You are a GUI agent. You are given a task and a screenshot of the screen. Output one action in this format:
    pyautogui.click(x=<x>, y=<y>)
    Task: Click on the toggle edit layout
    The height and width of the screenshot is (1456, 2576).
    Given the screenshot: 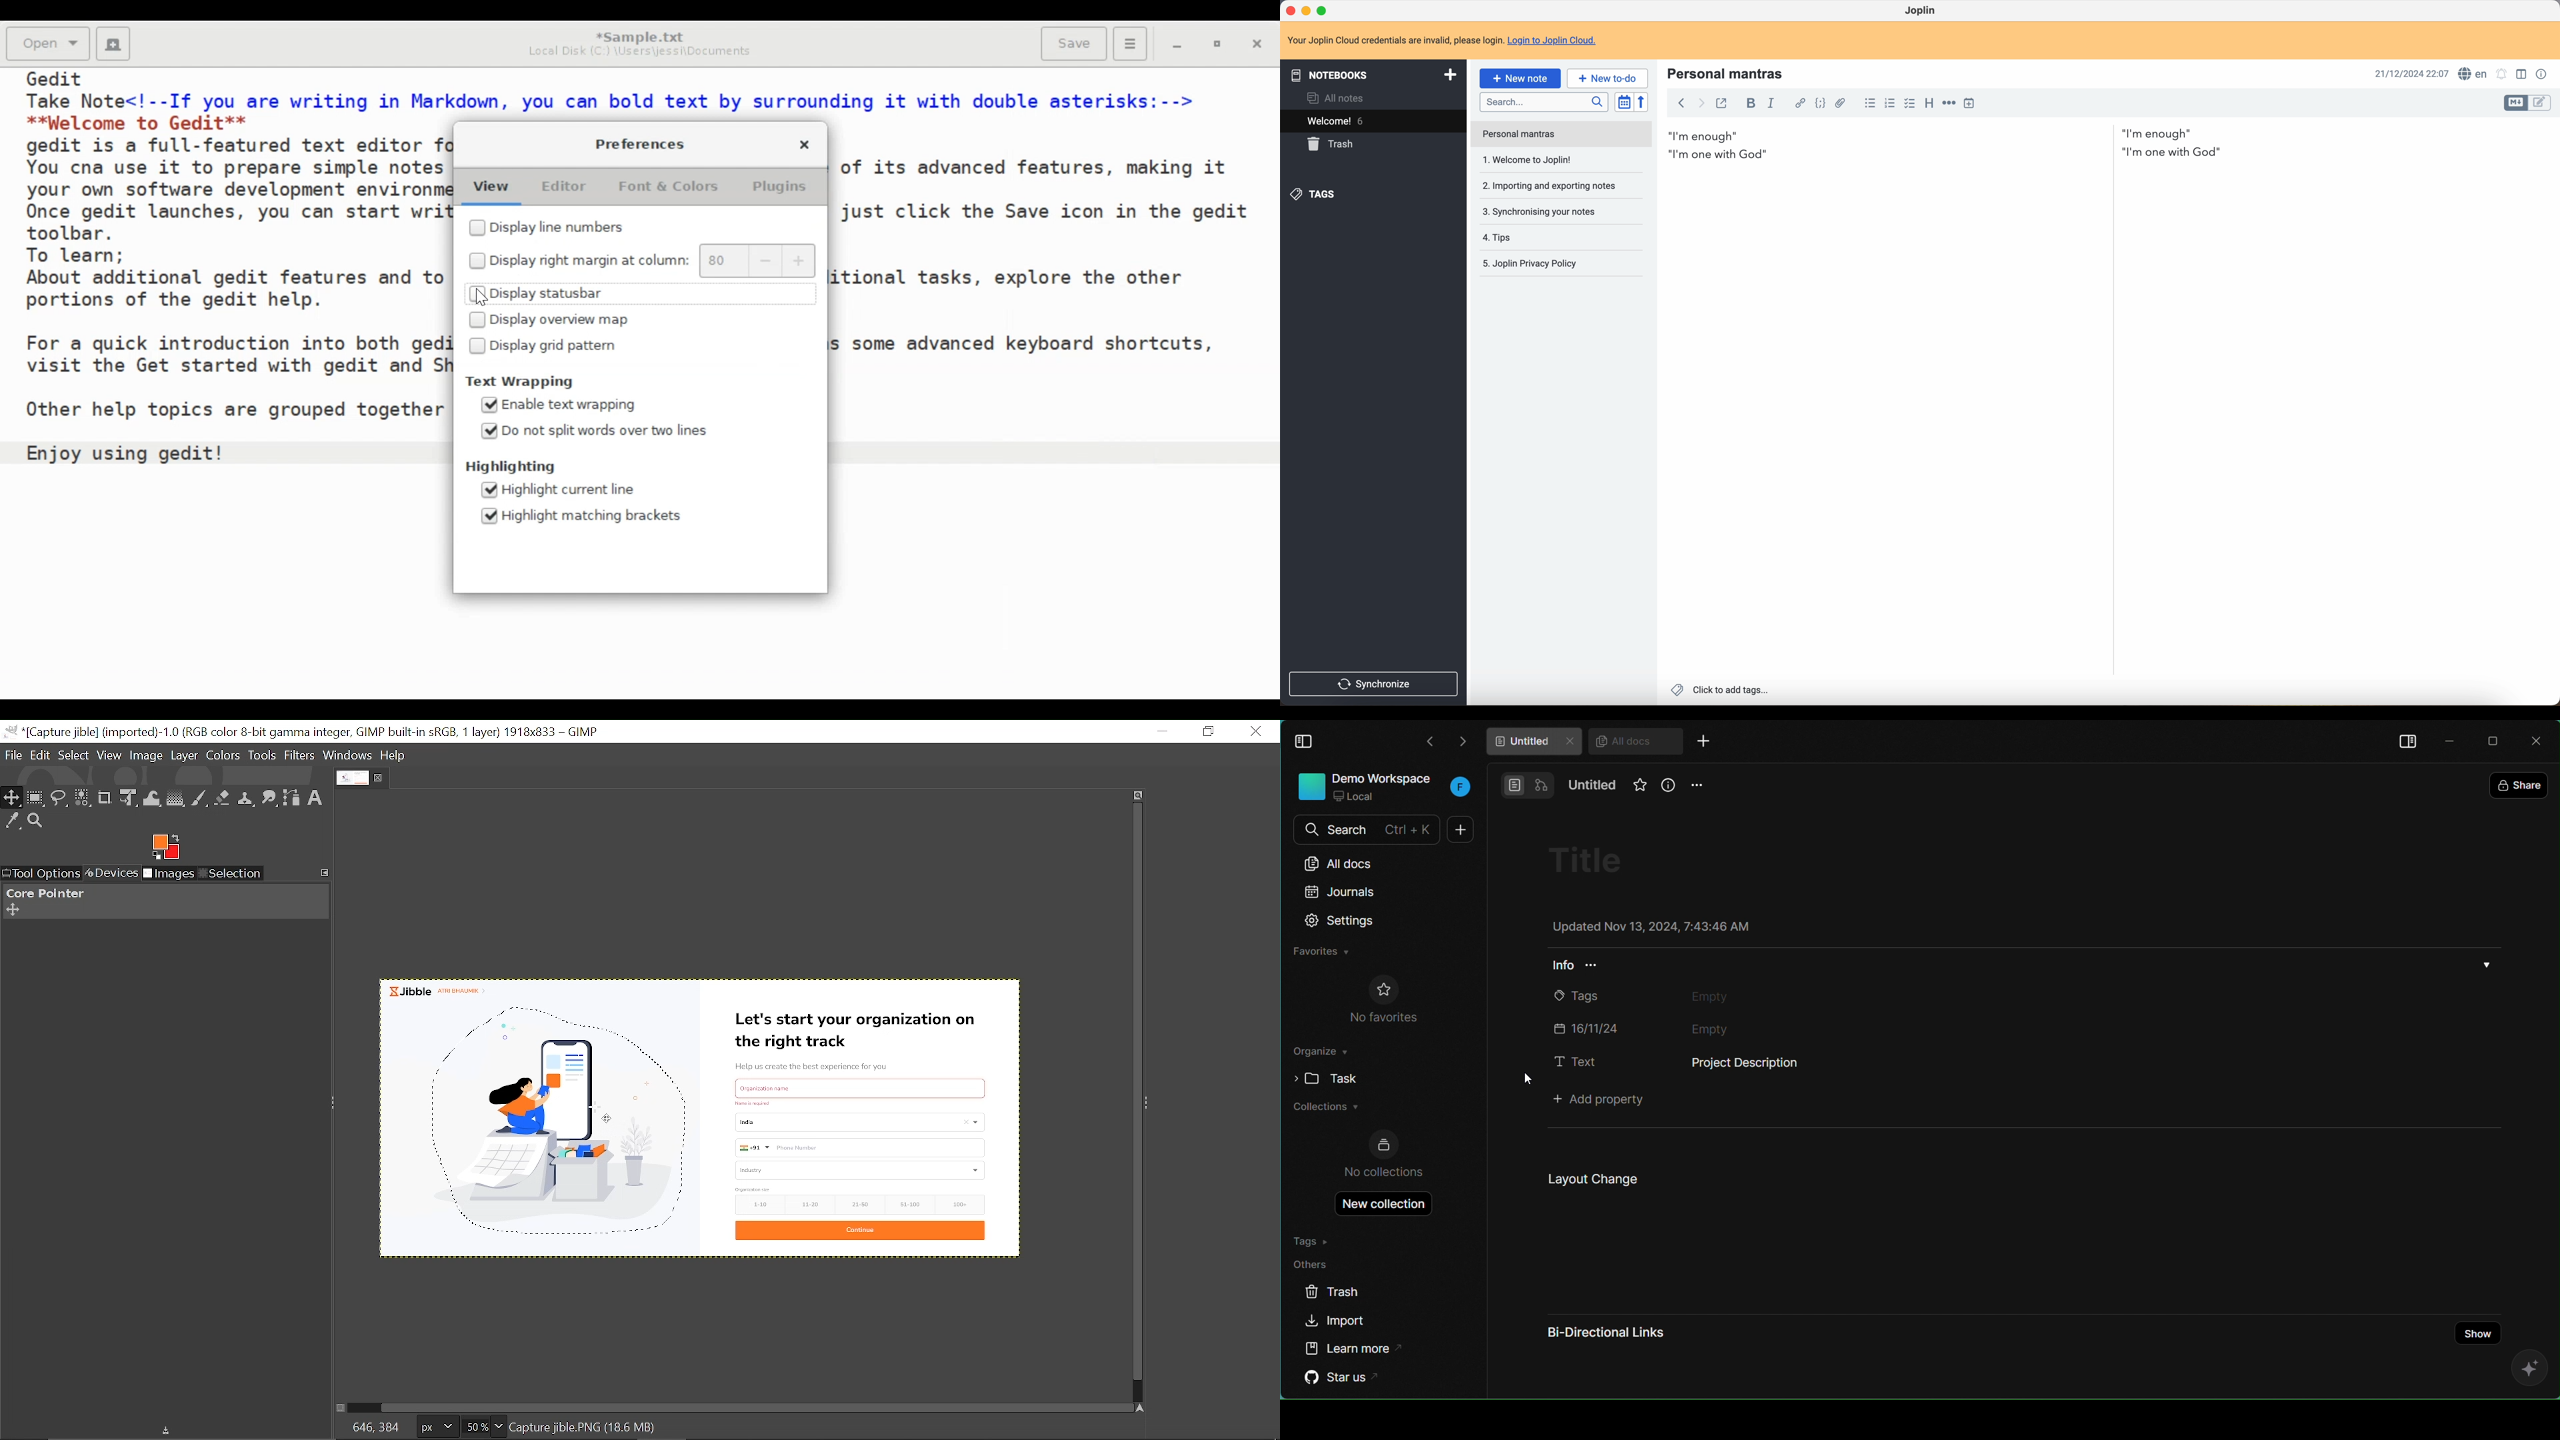 What is the action you would take?
    pyautogui.click(x=2540, y=104)
    